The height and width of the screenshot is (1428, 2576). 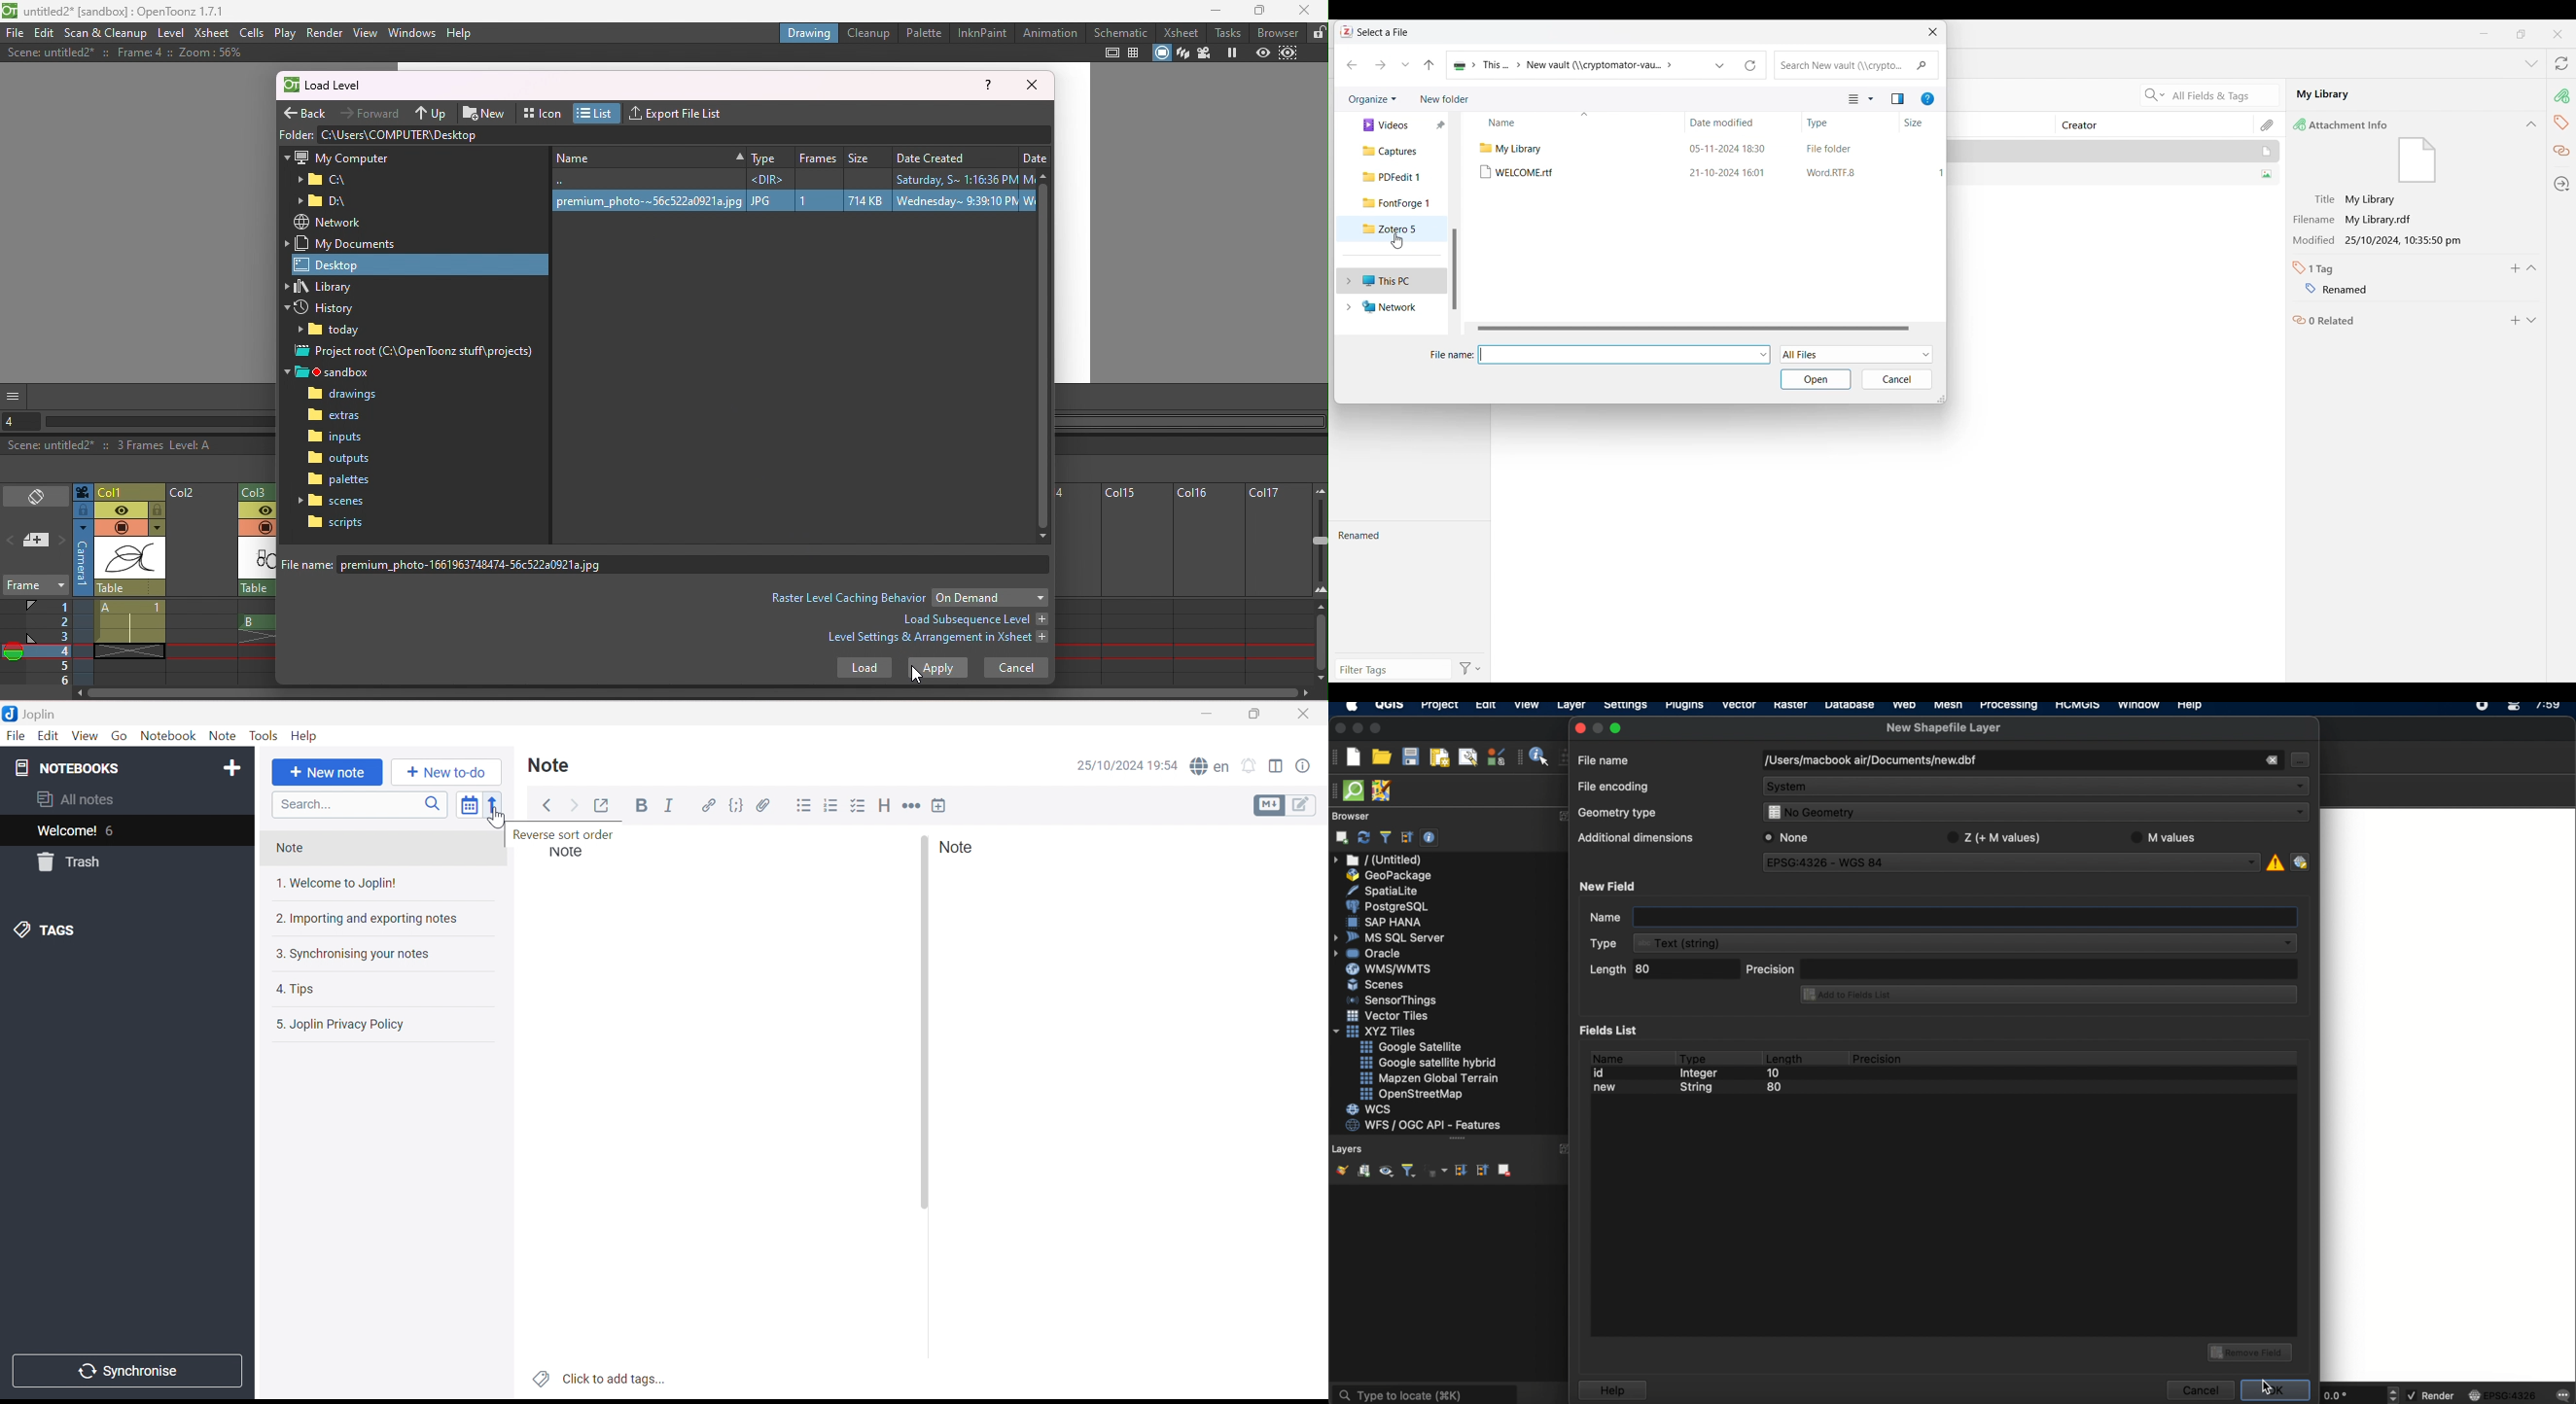 What do you see at coordinates (2562, 184) in the screenshot?
I see `Locate` at bounding box center [2562, 184].